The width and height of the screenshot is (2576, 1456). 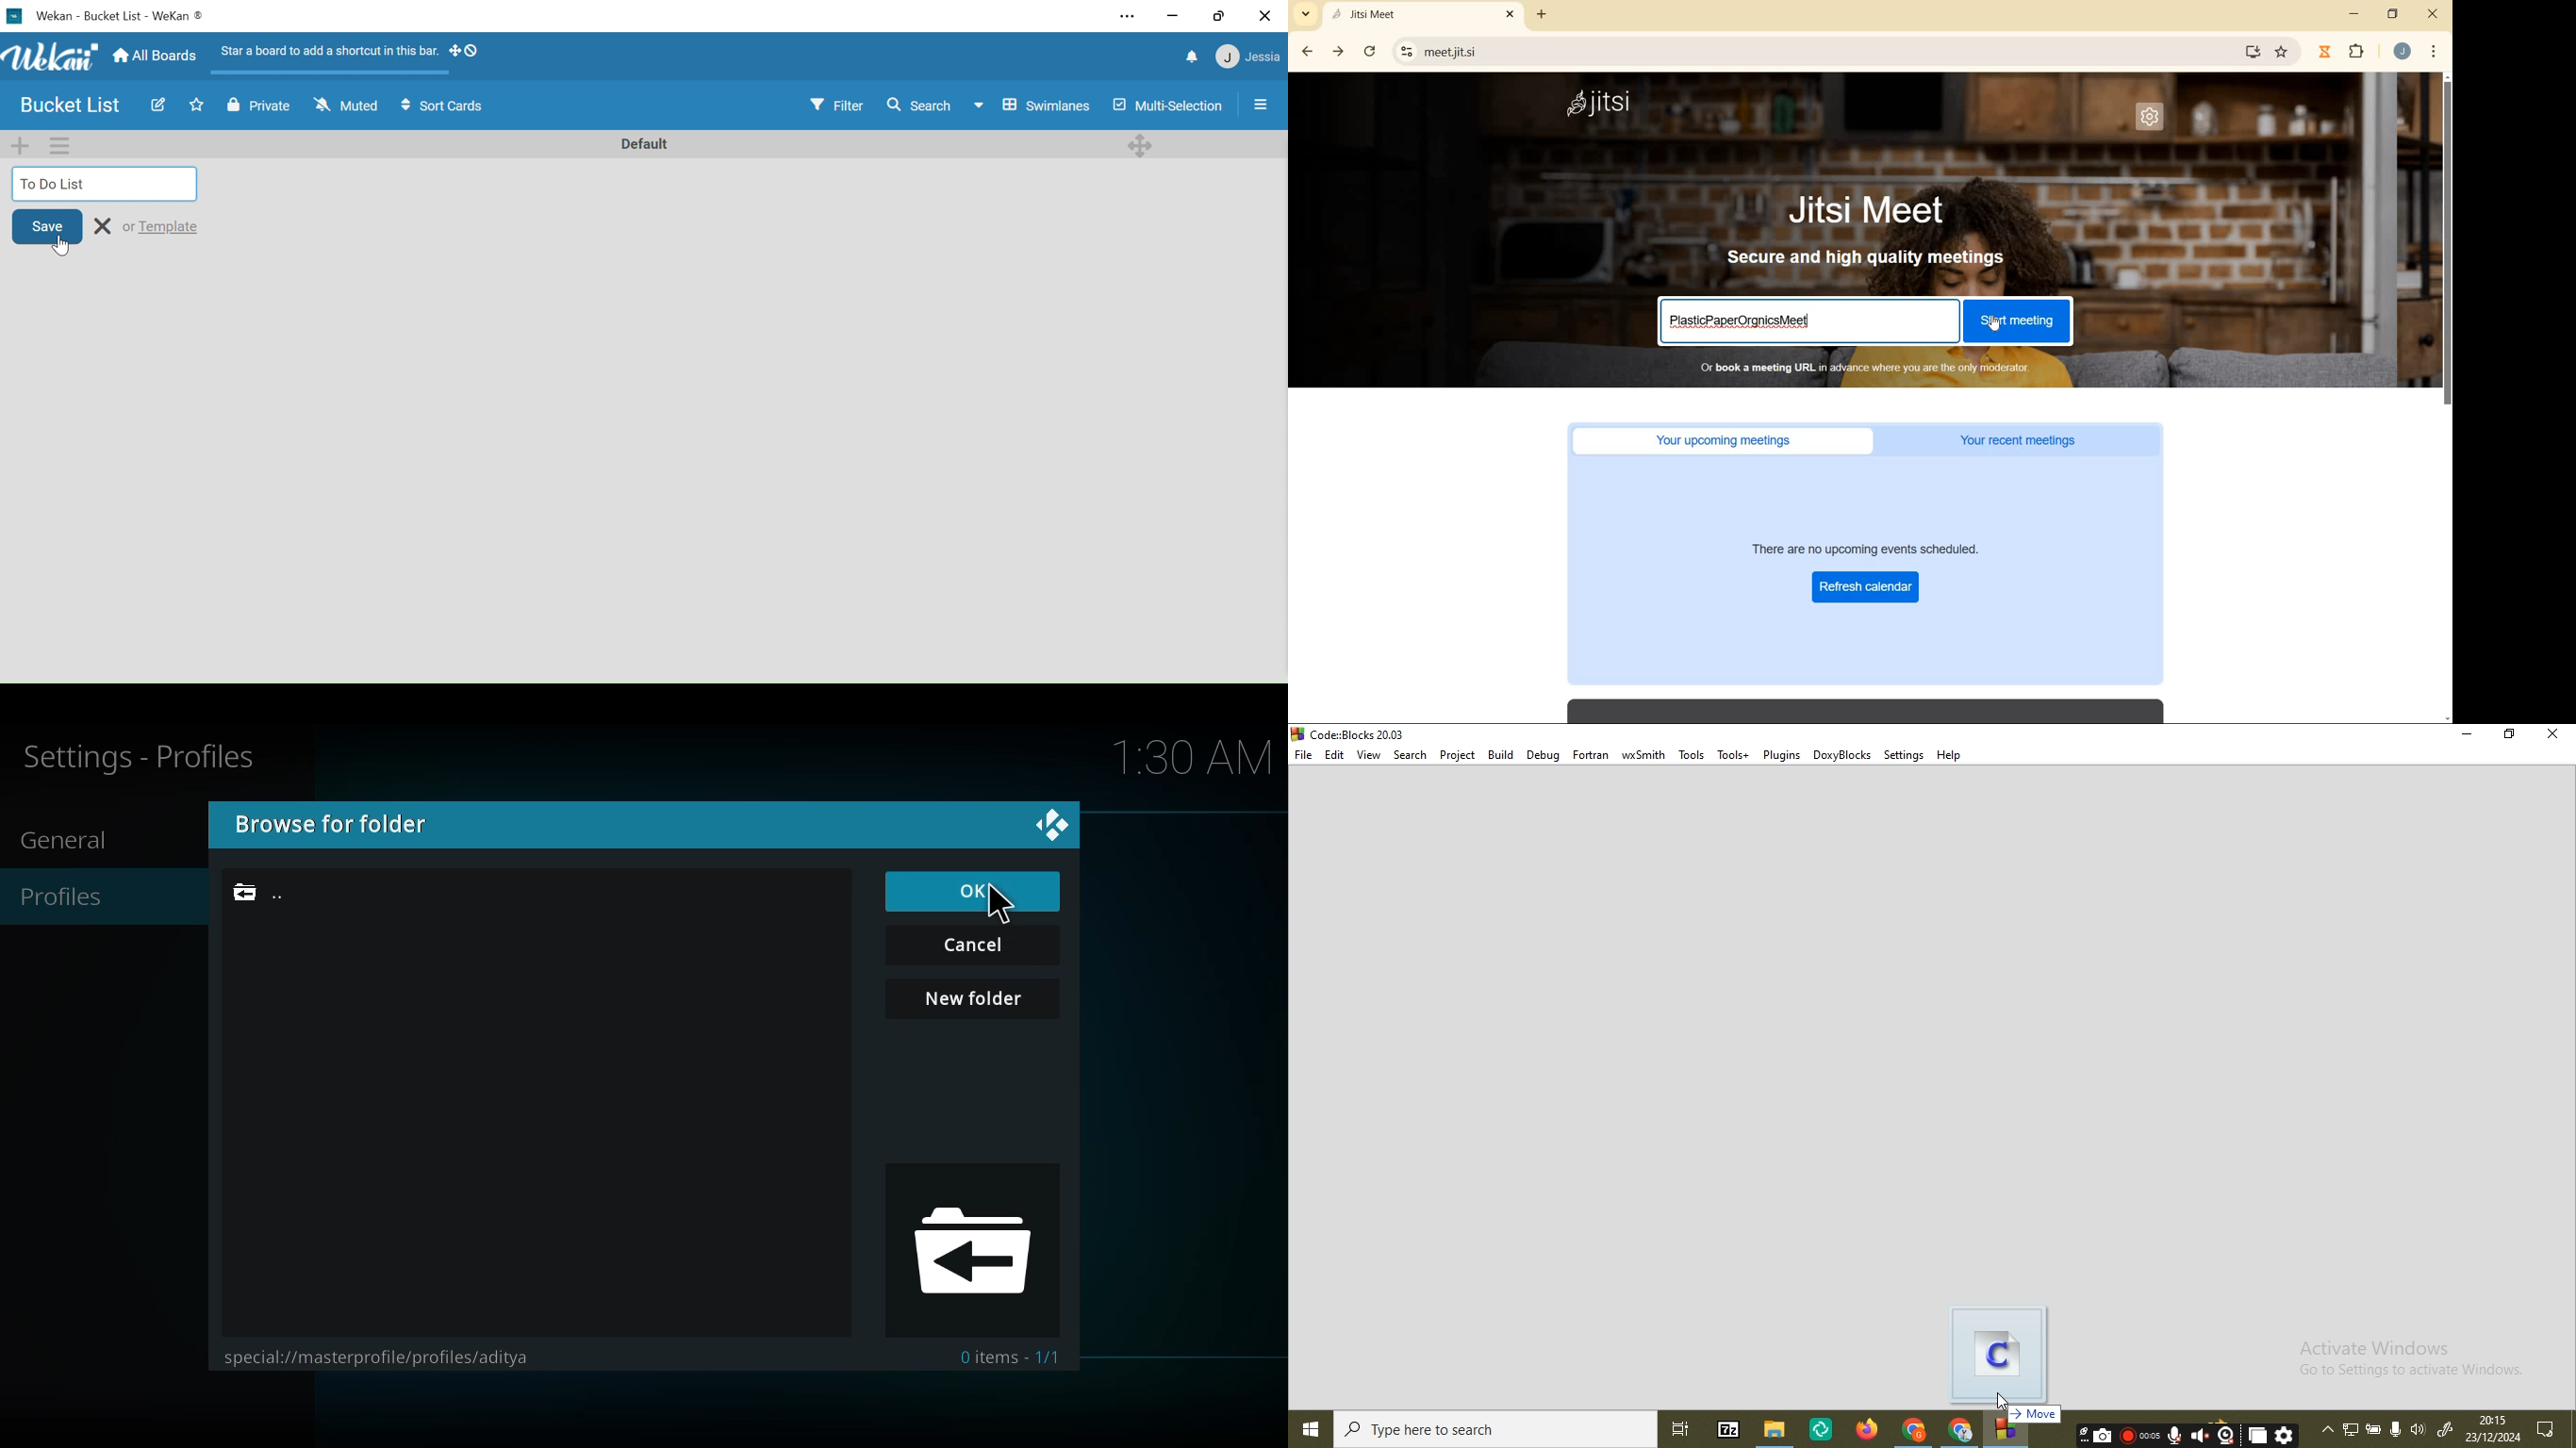 What do you see at coordinates (2016, 319) in the screenshot?
I see `start meeting` at bounding box center [2016, 319].